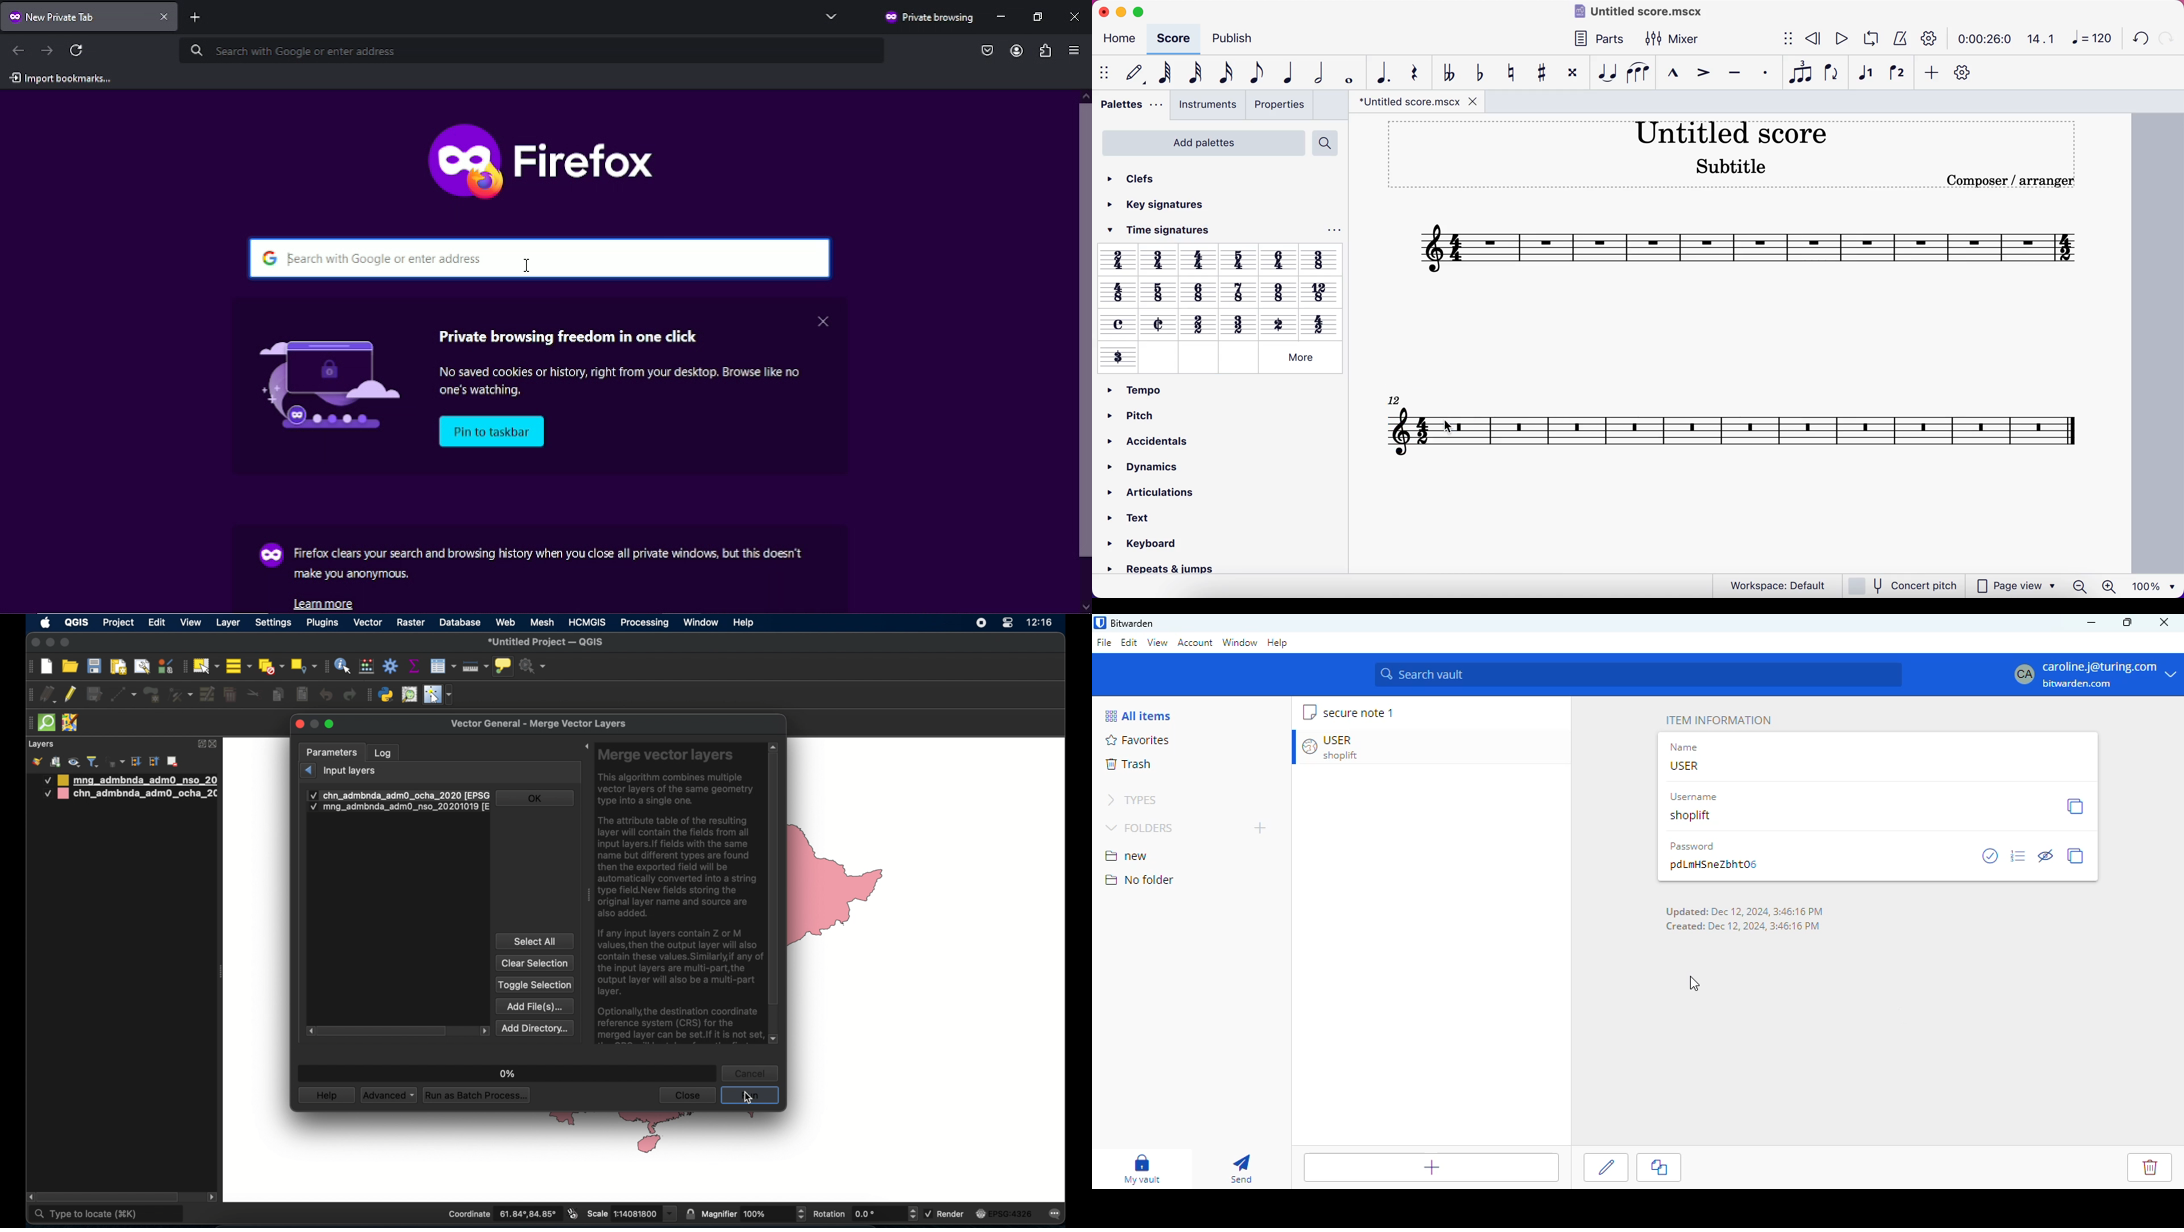  Describe the element at coordinates (204, 16) in the screenshot. I see `add tab` at that location.